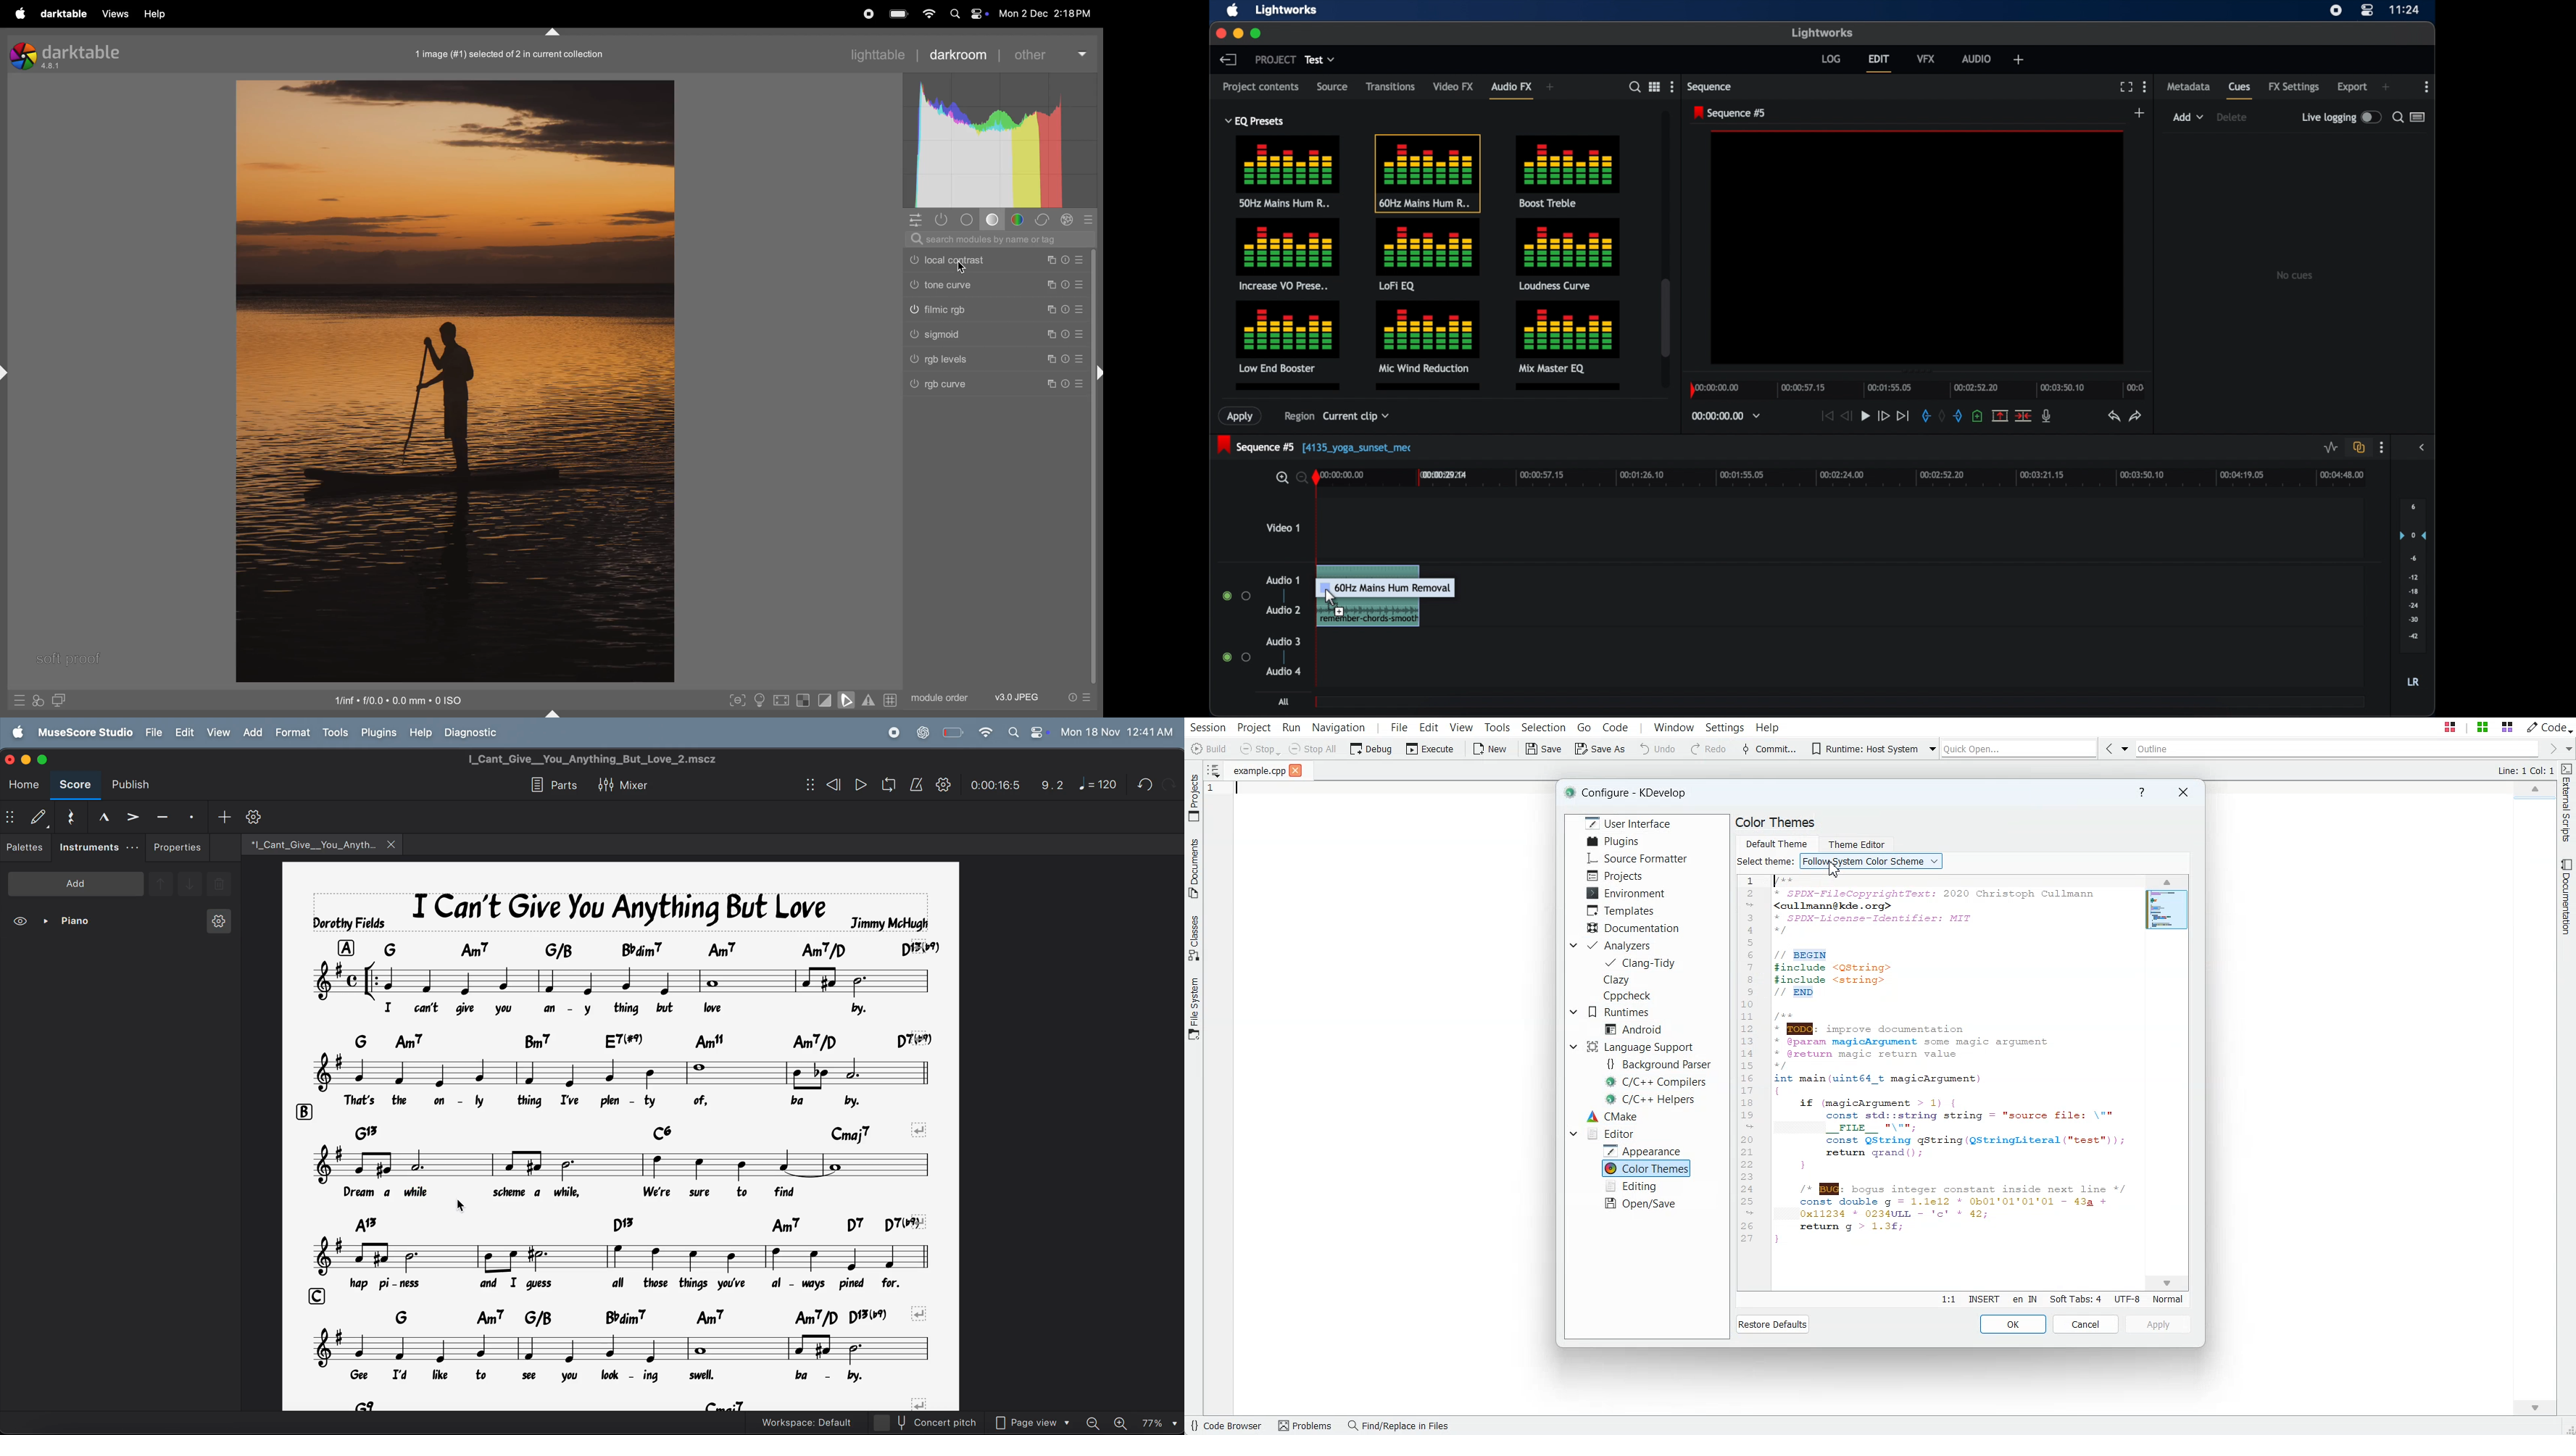 This screenshot has height=1456, width=2576. What do you see at coordinates (394, 699) in the screenshot?
I see `iso` at bounding box center [394, 699].